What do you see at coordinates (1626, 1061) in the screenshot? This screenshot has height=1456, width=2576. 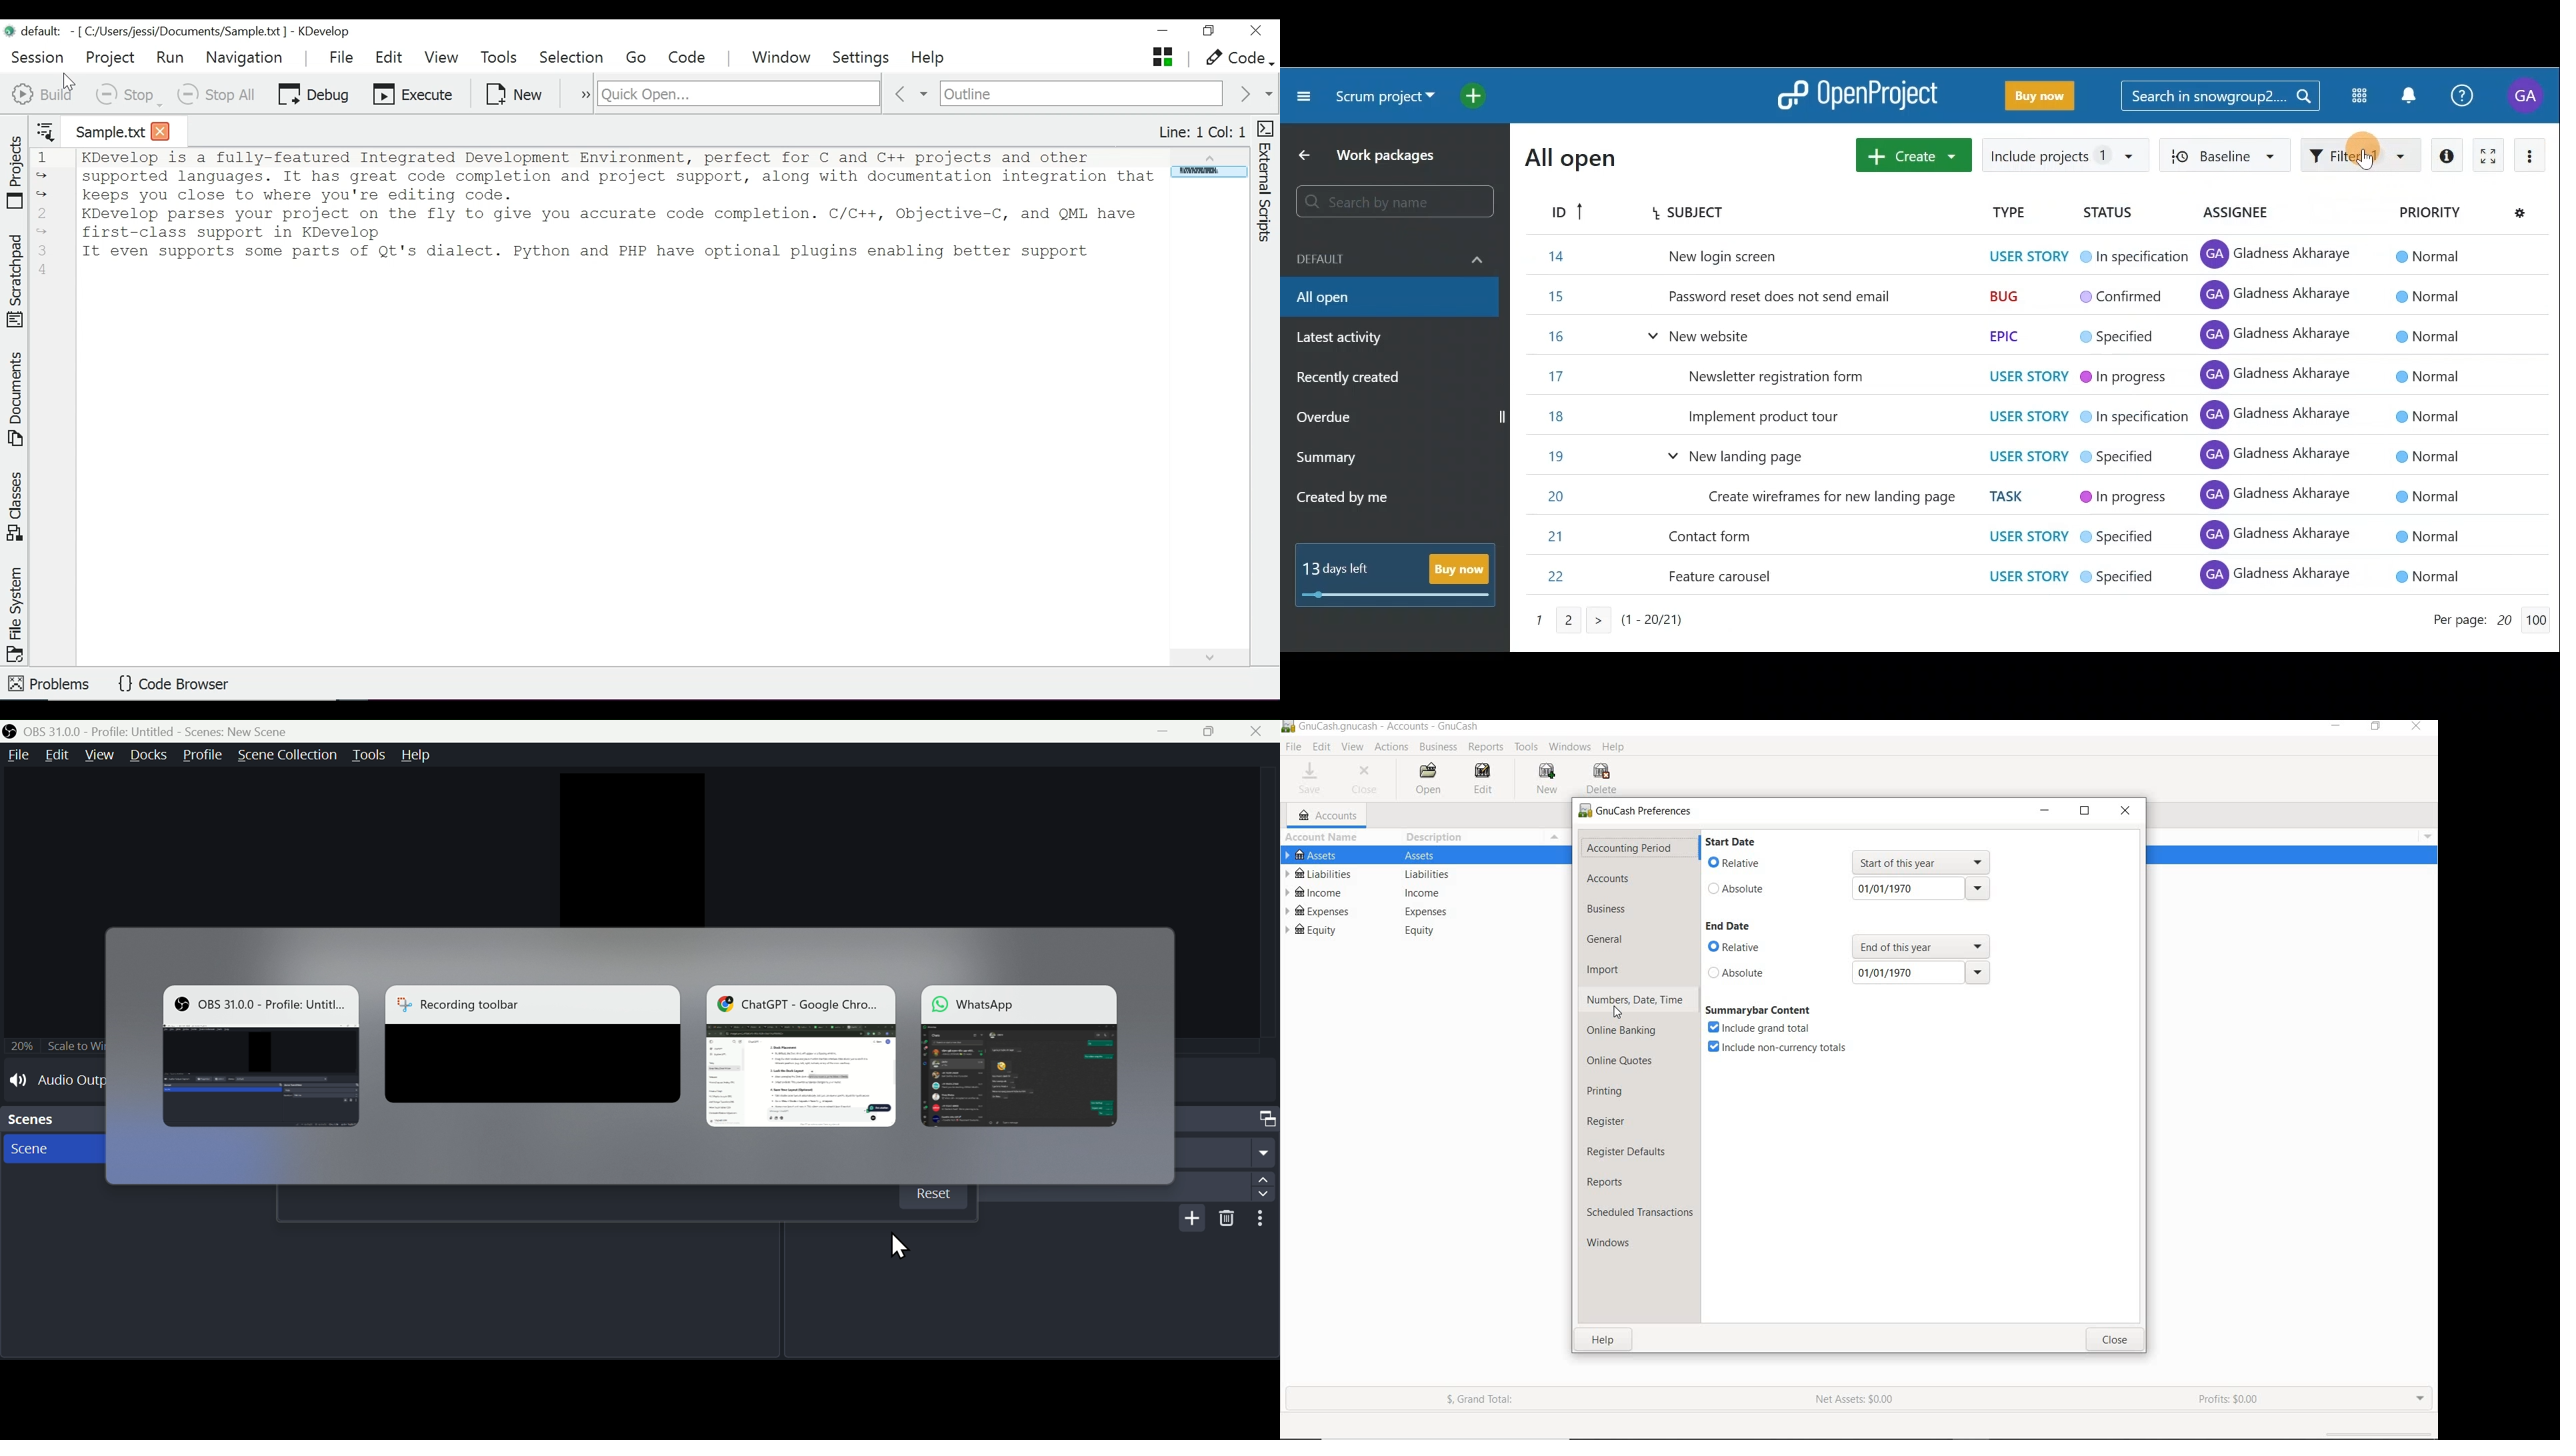 I see `online quotes` at bounding box center [1626, 1061].